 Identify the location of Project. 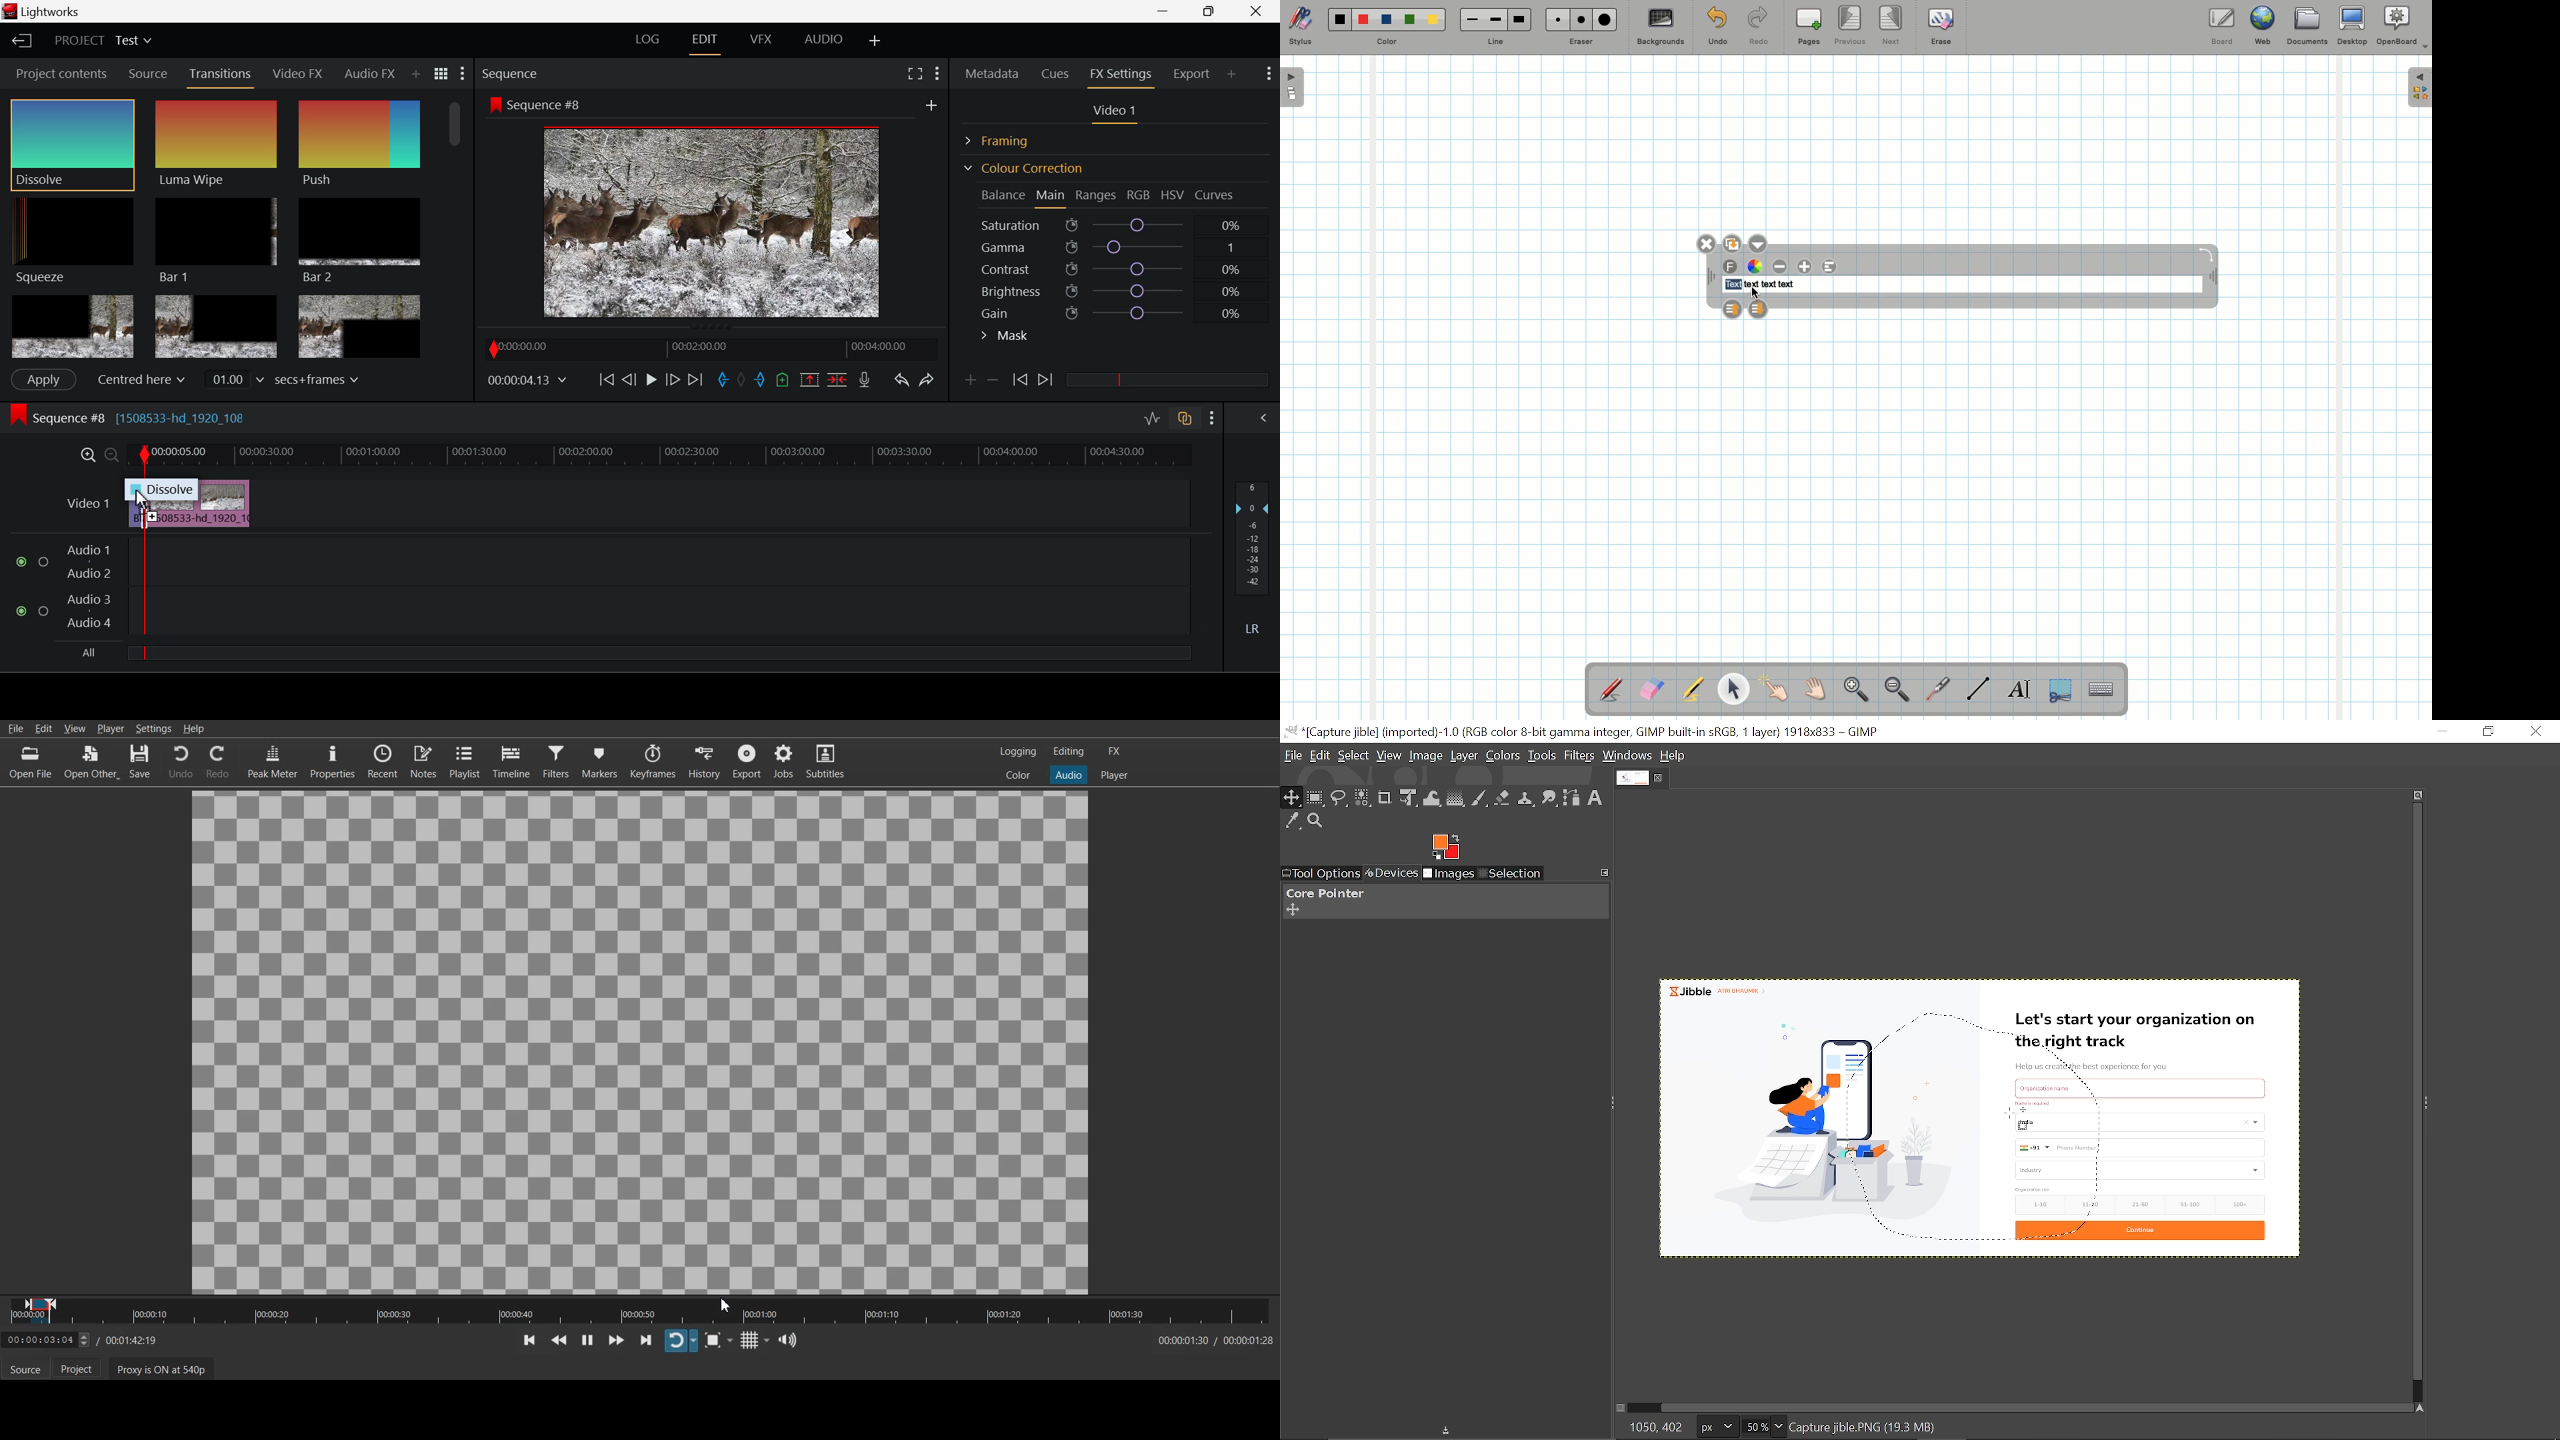
(81, 1369).